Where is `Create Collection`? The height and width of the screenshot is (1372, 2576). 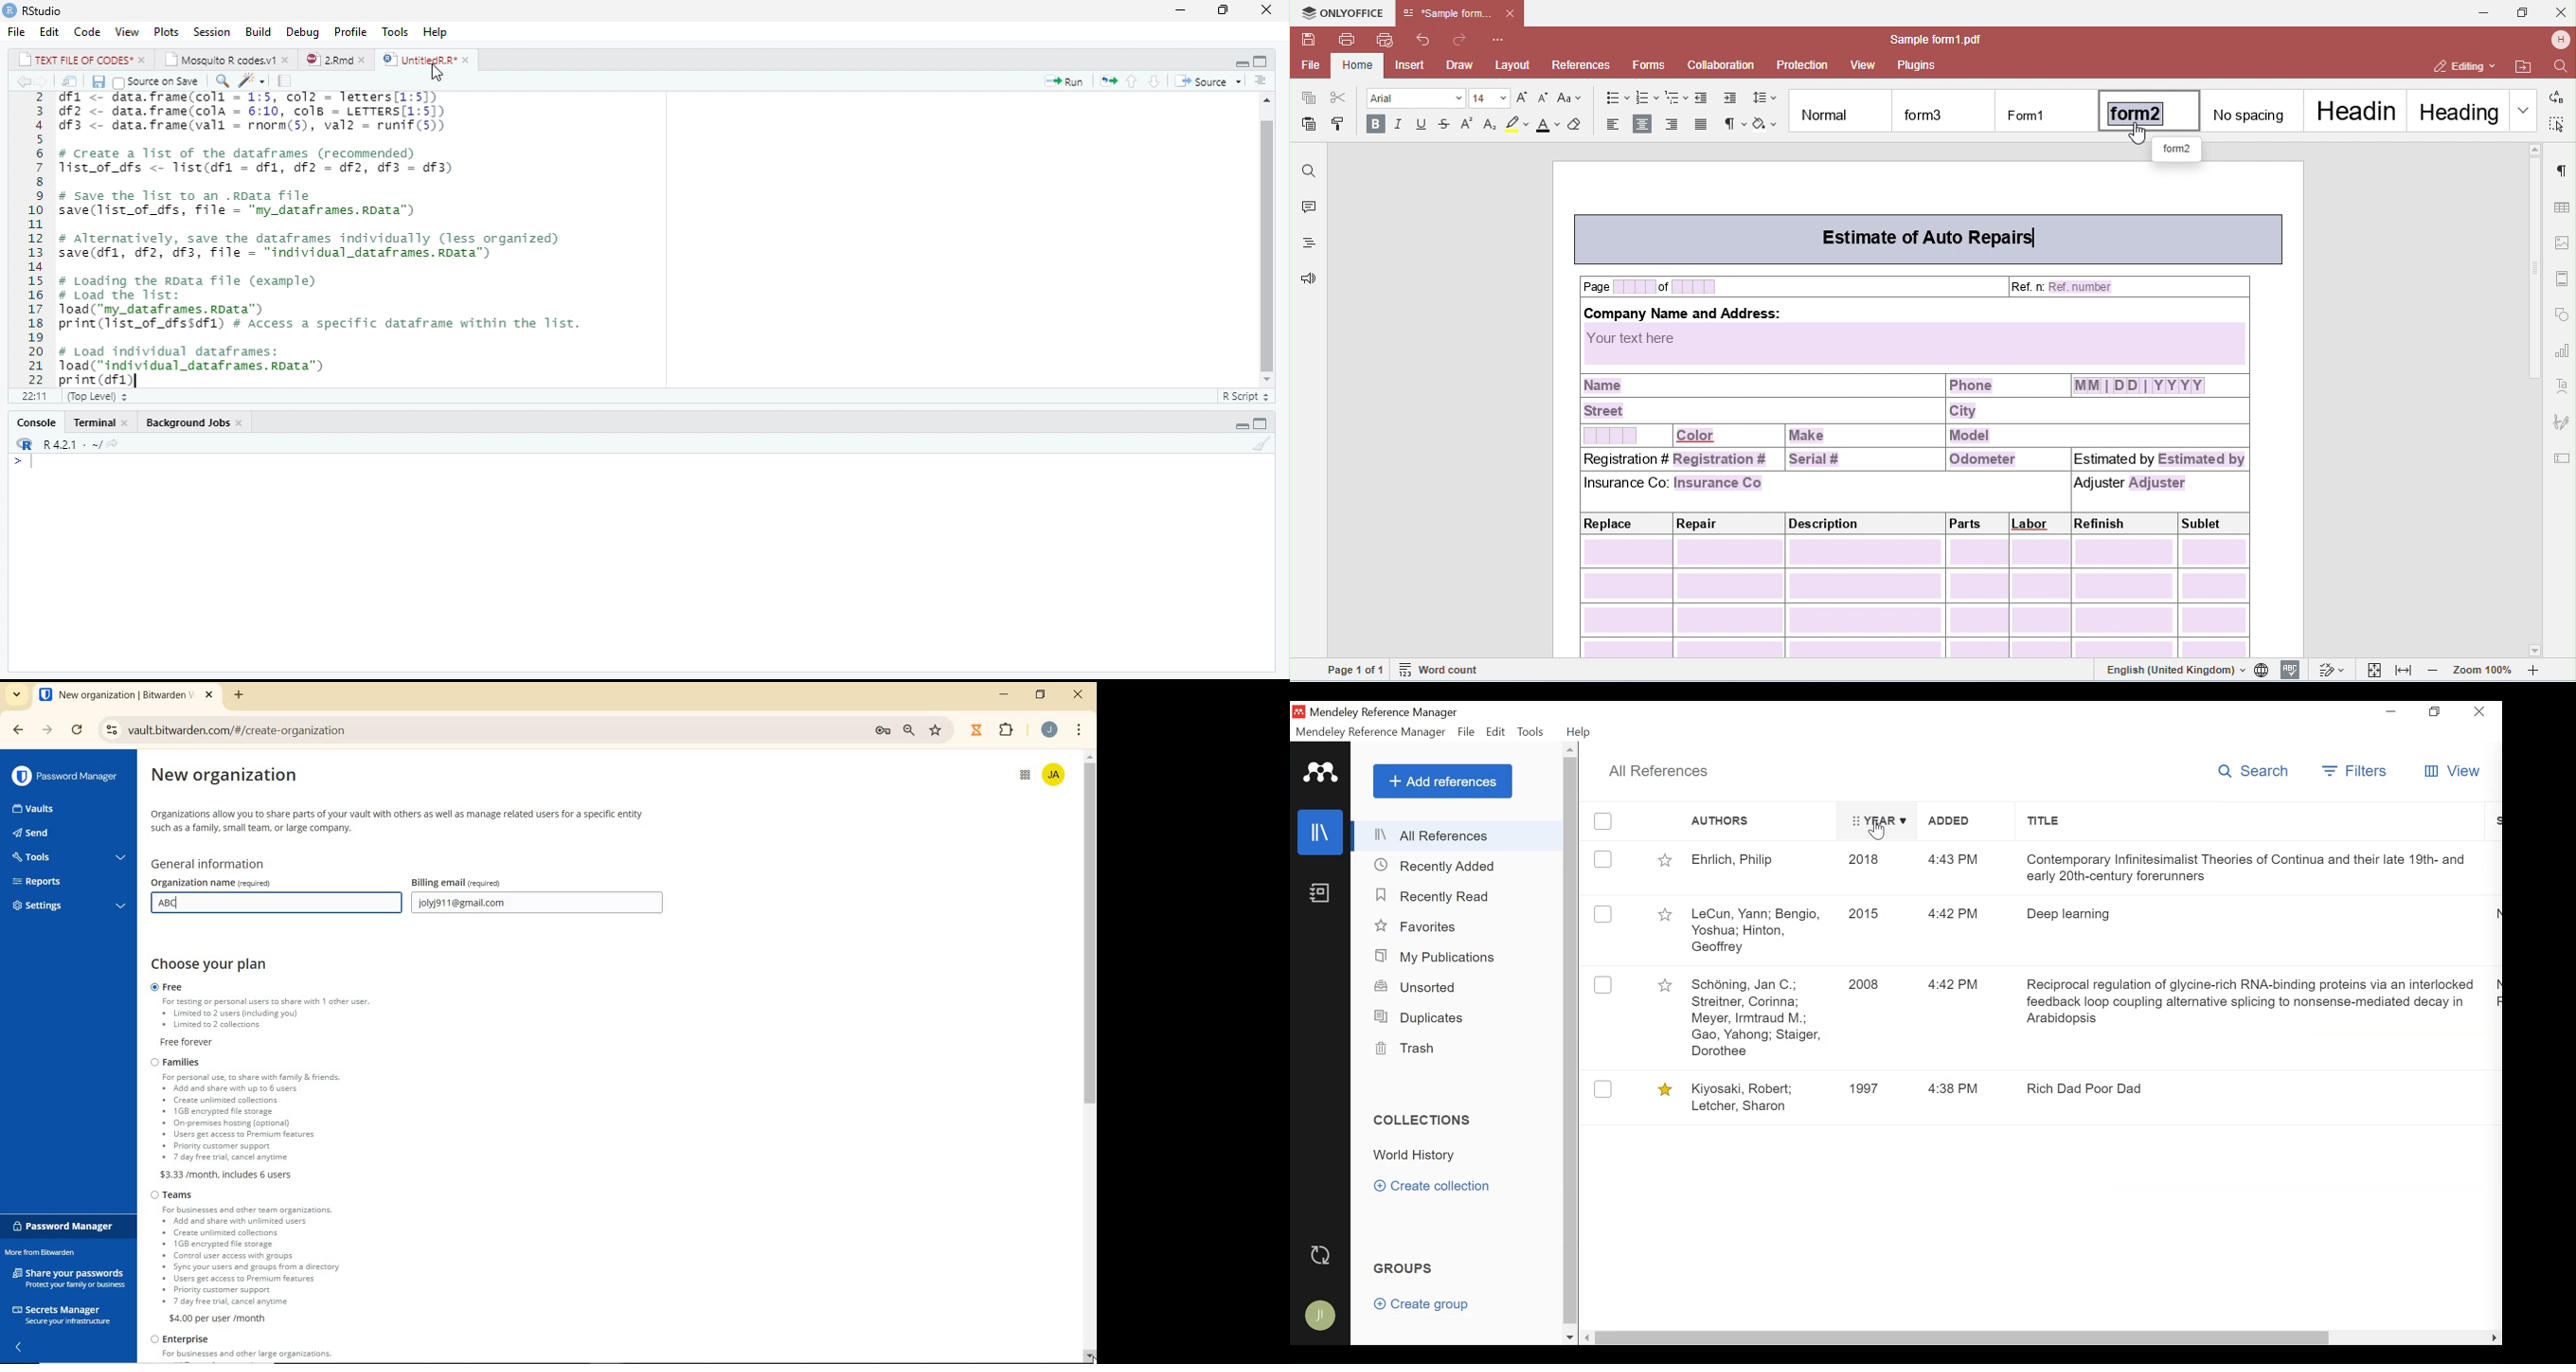
Create Collection is located at coordinates (1437, 1186).